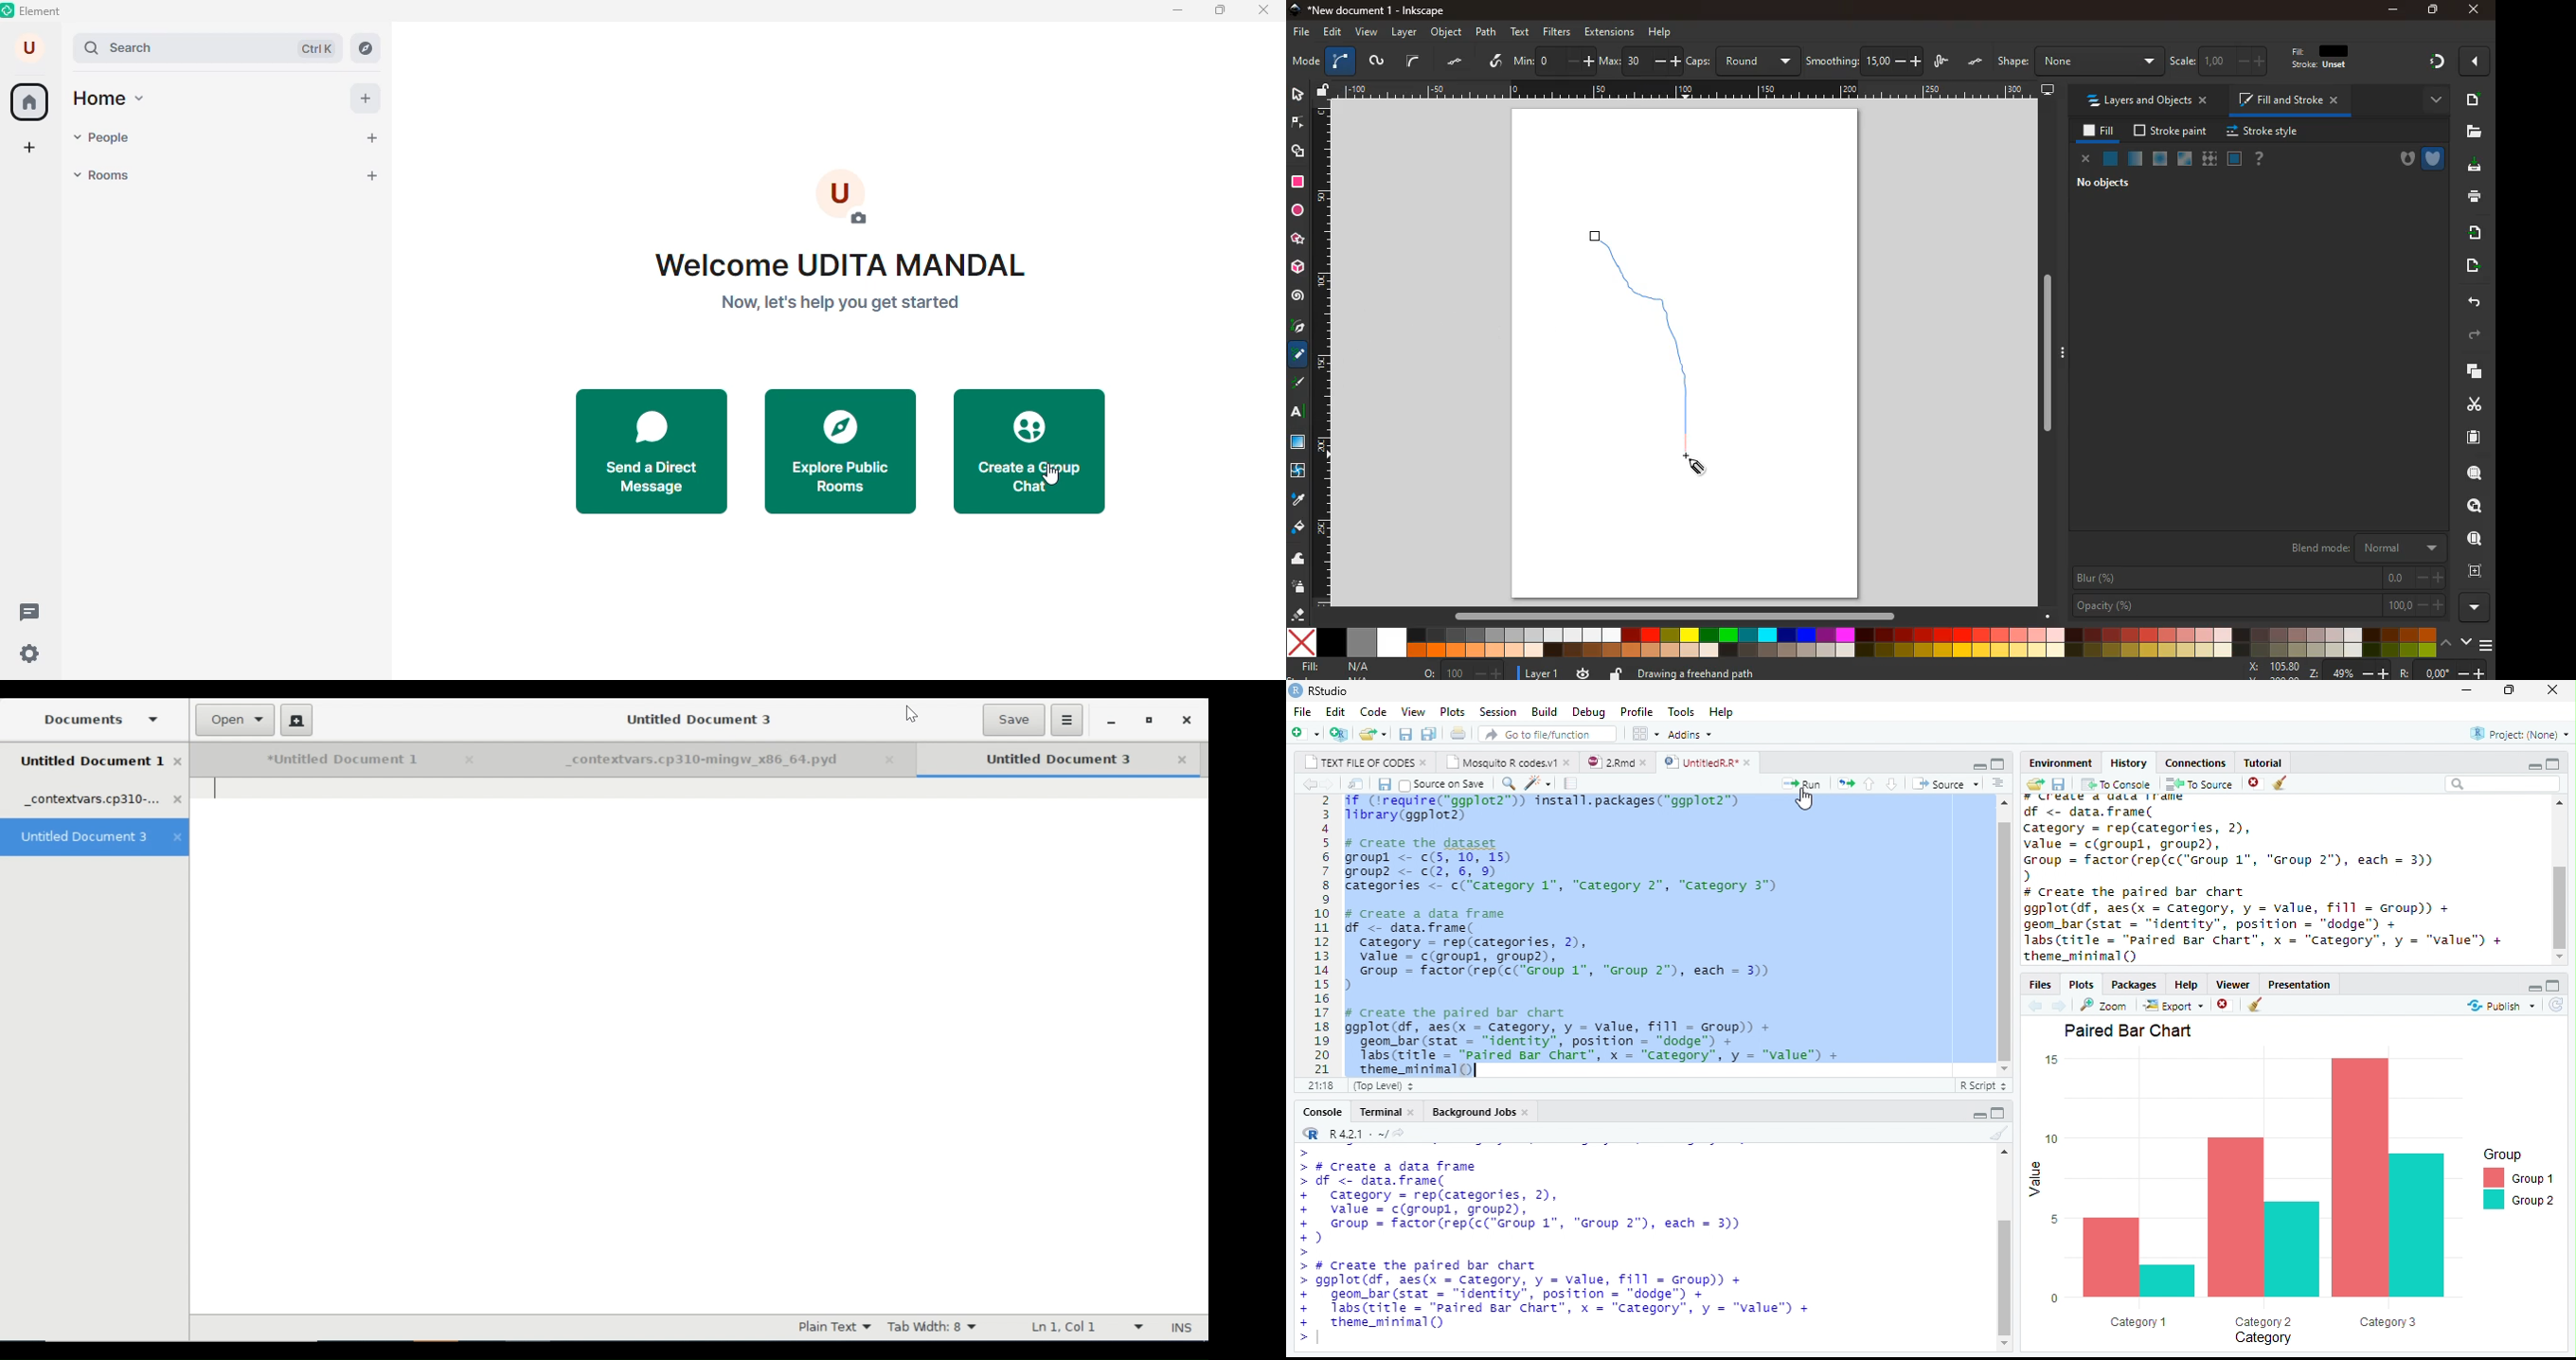 This screenshot has width=2576, height=1372. I want to click on close, so click(2223, 1004).